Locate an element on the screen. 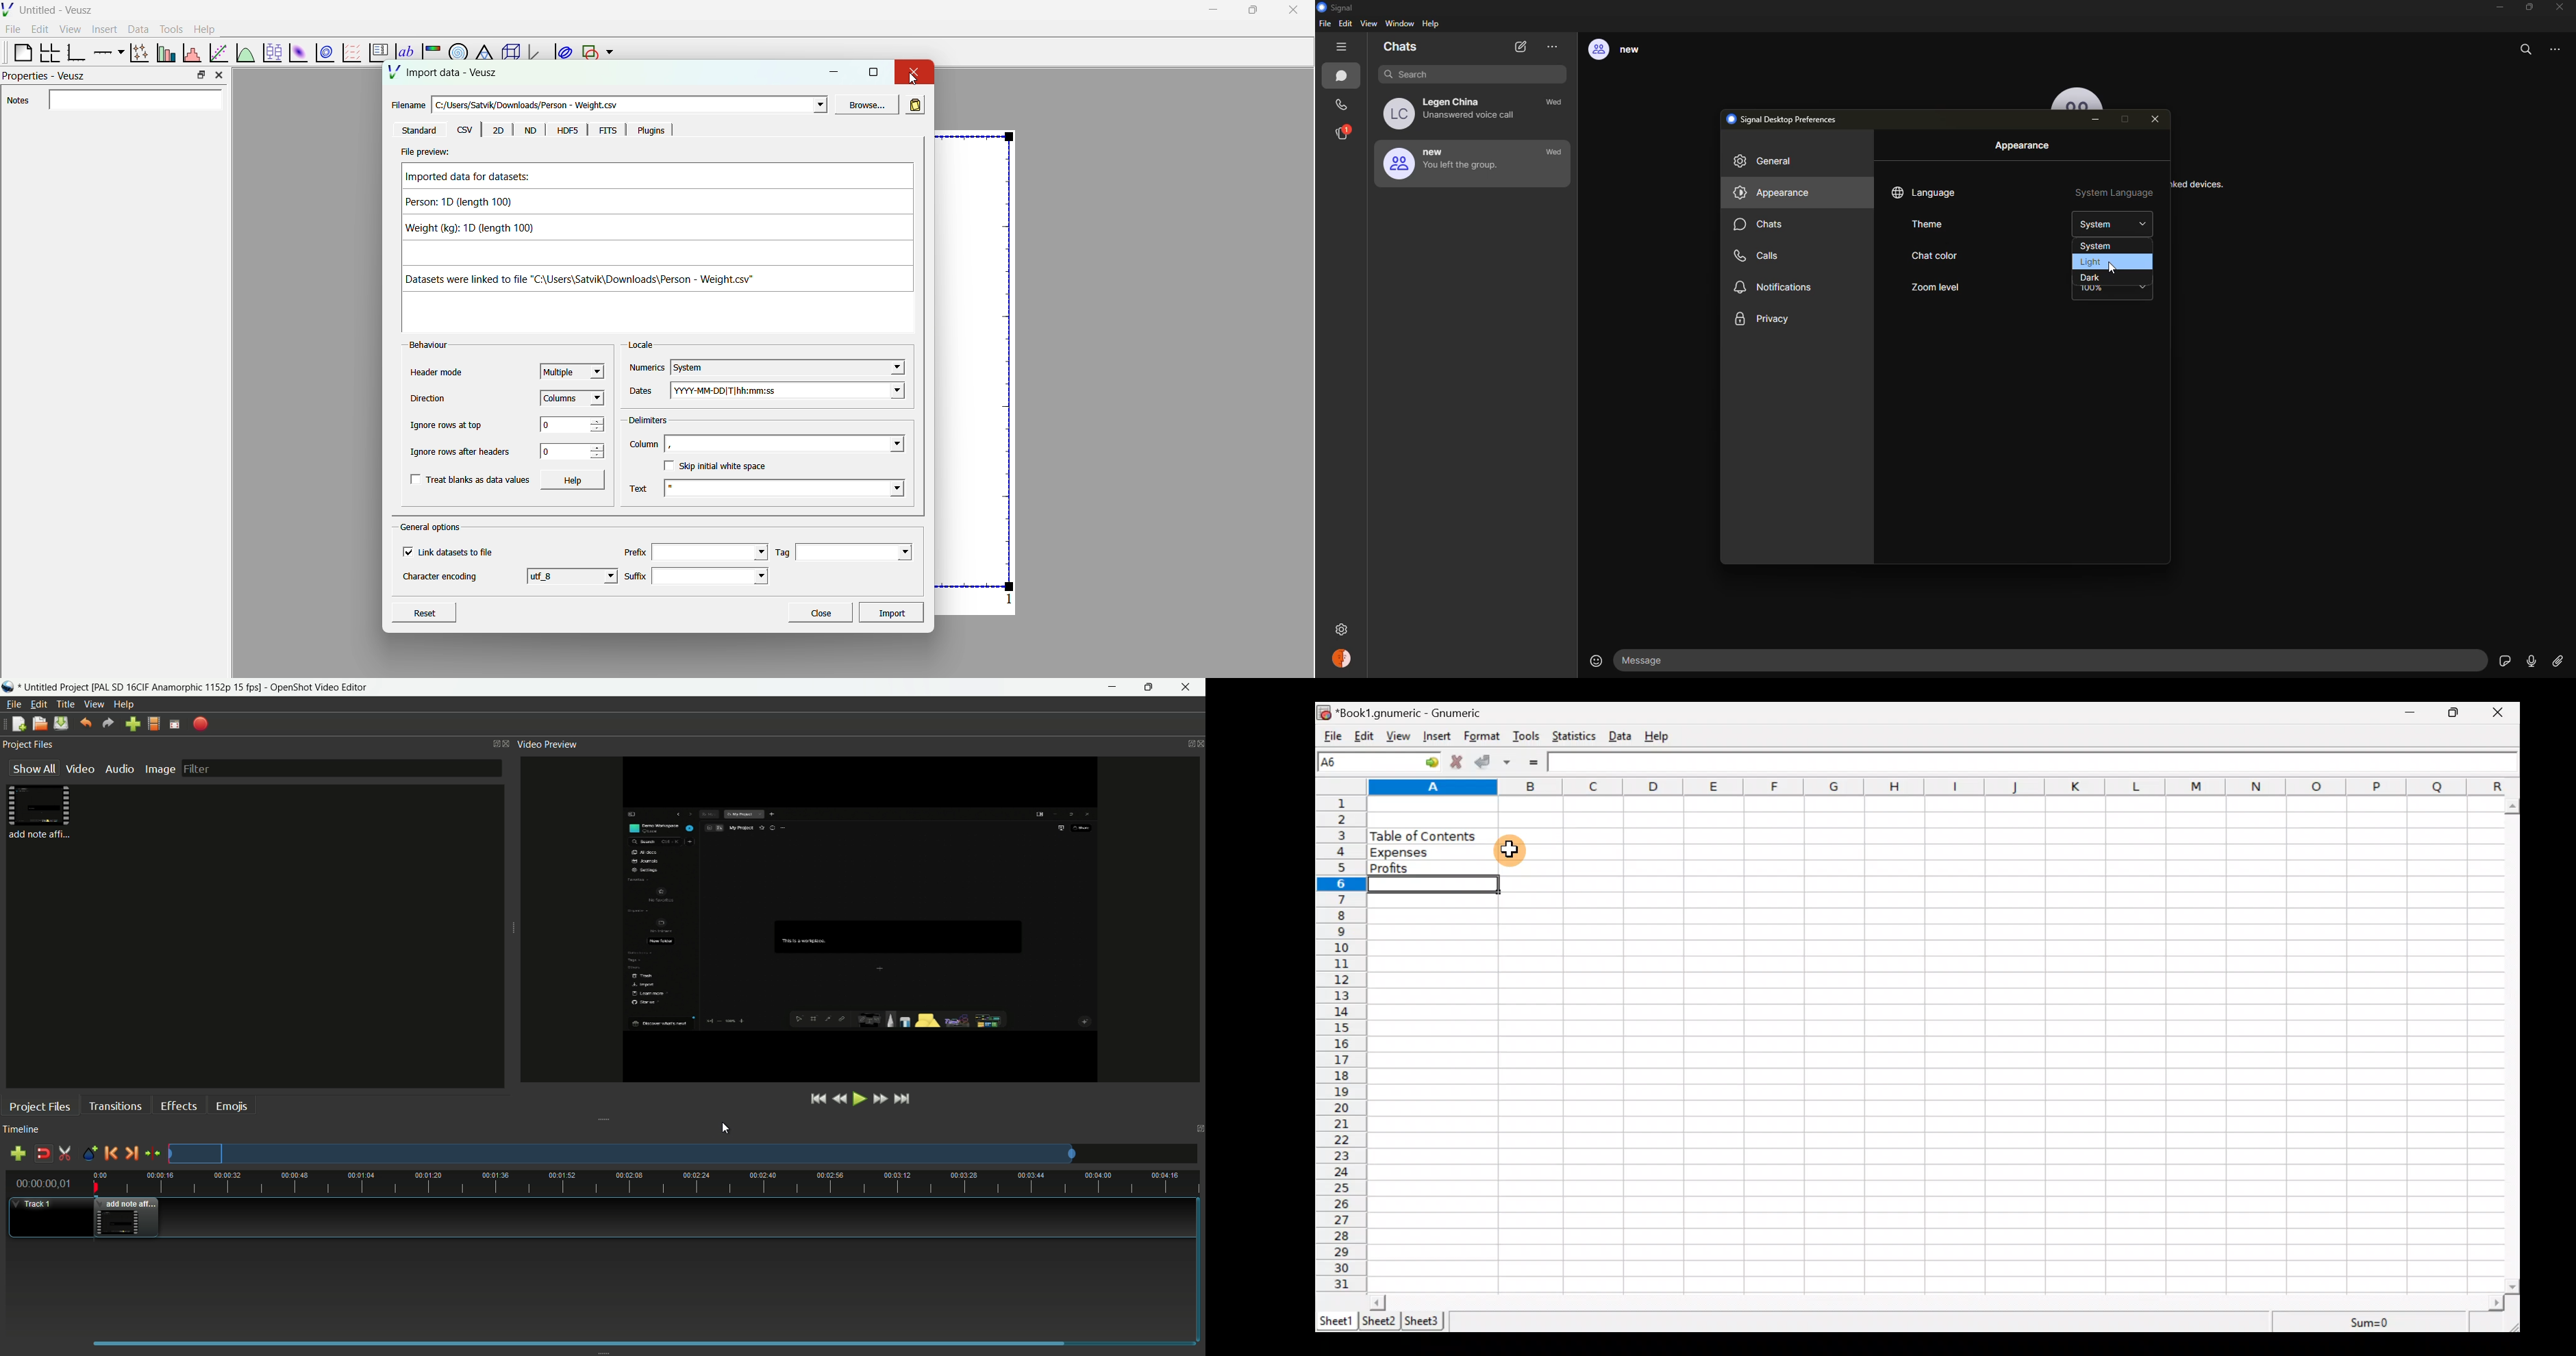 Image resolution: width=2576 pixels, height=1372 pixels. Statistics is located at coordinates (1576, 738).